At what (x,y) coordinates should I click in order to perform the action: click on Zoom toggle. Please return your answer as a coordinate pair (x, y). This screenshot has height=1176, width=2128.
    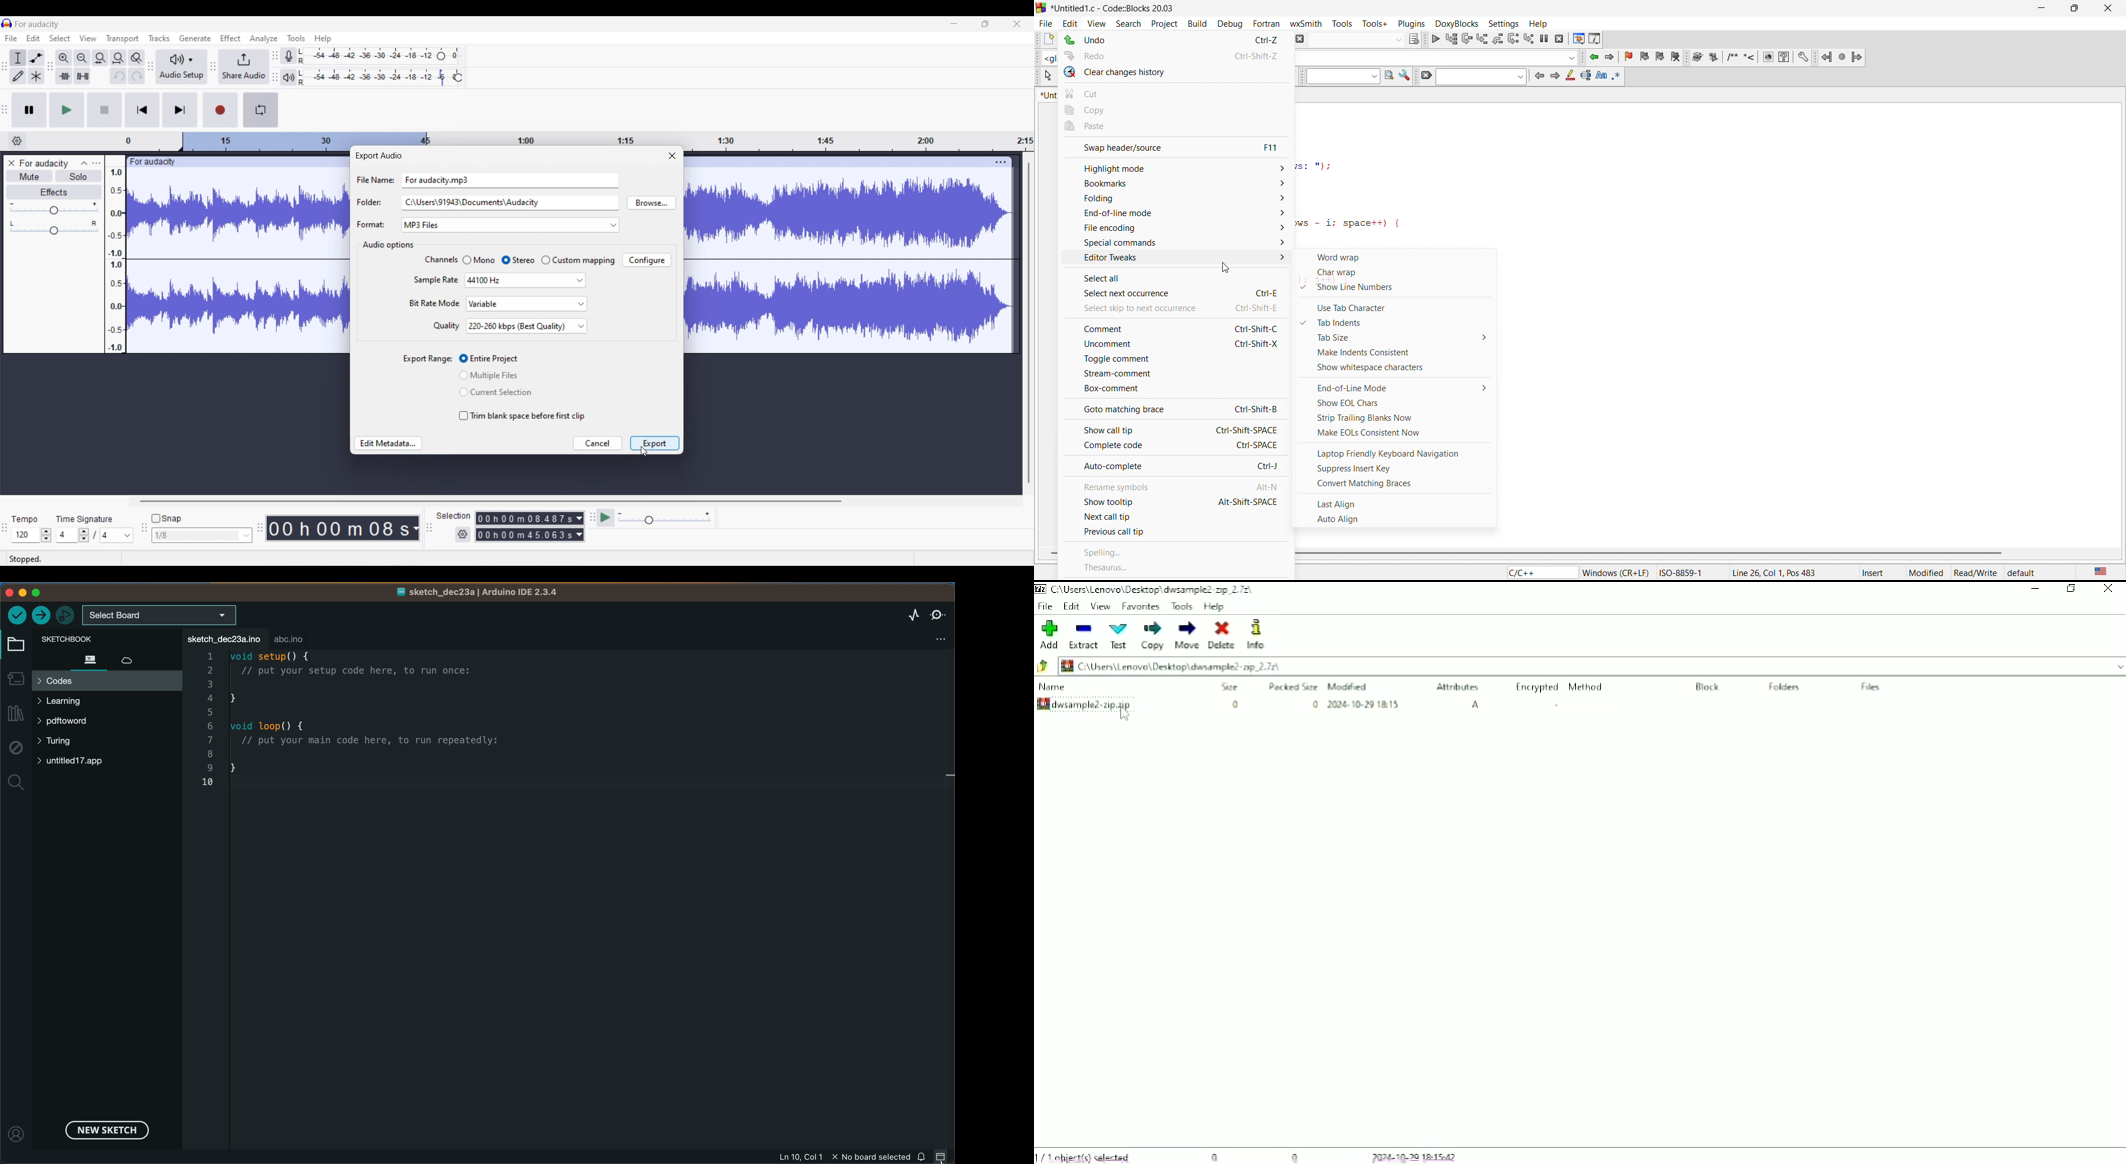
    Looking at the image, I should click on (136, 58).